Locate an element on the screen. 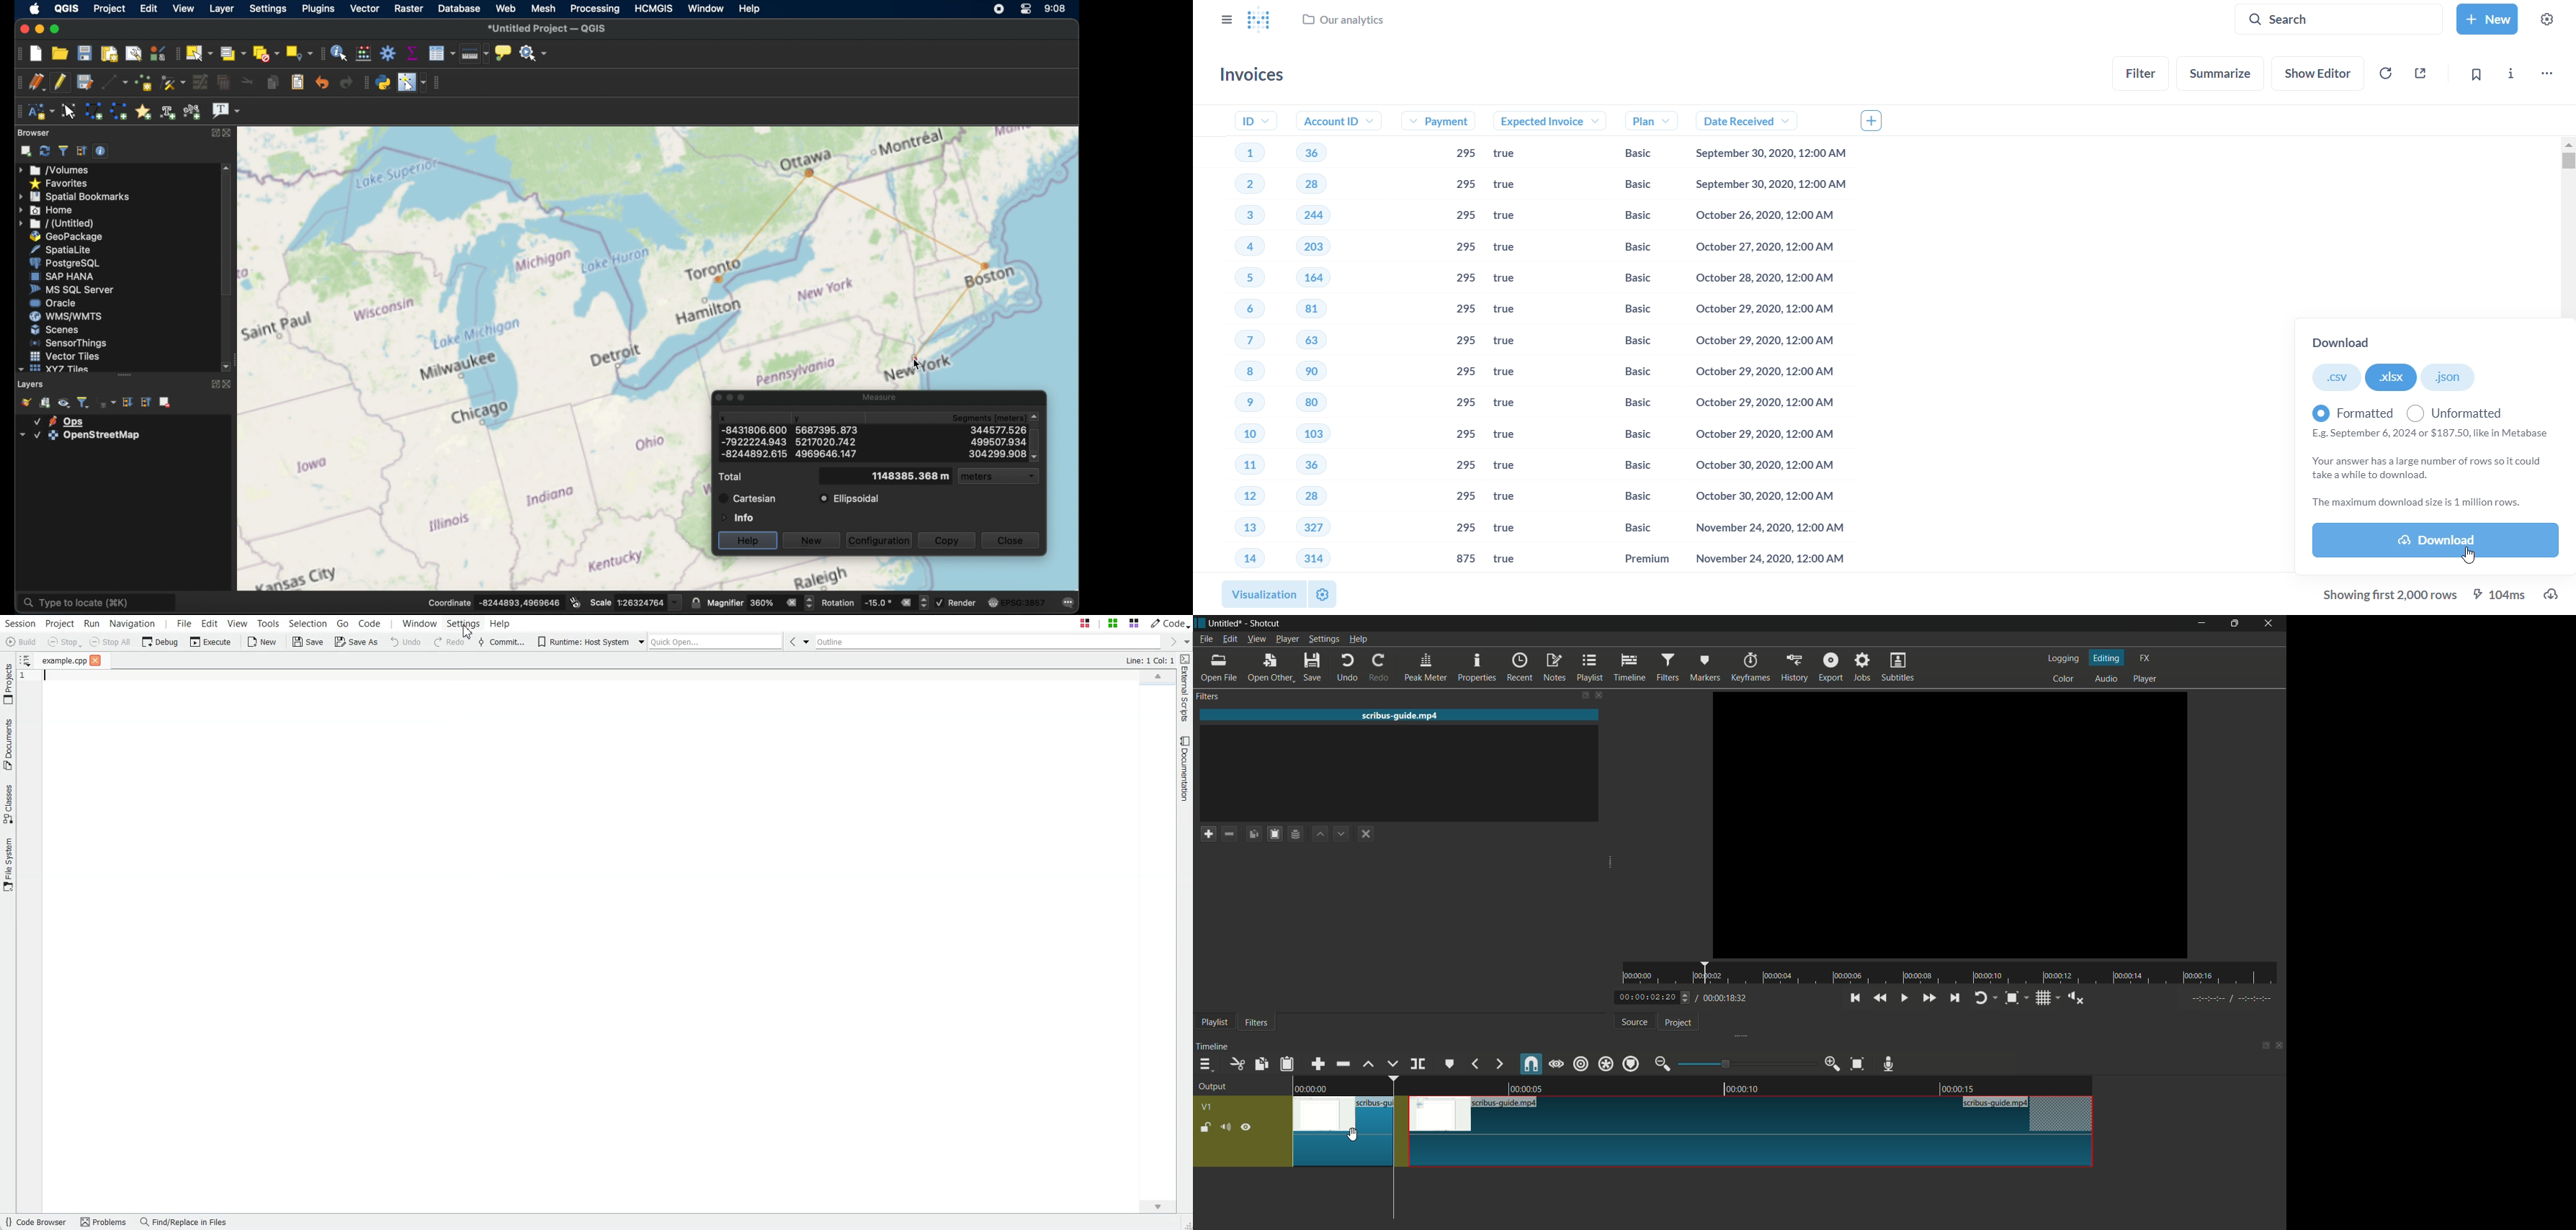 This screenshot has height=1232, width=2576. show layout manager is located at coordinates (133, 52).